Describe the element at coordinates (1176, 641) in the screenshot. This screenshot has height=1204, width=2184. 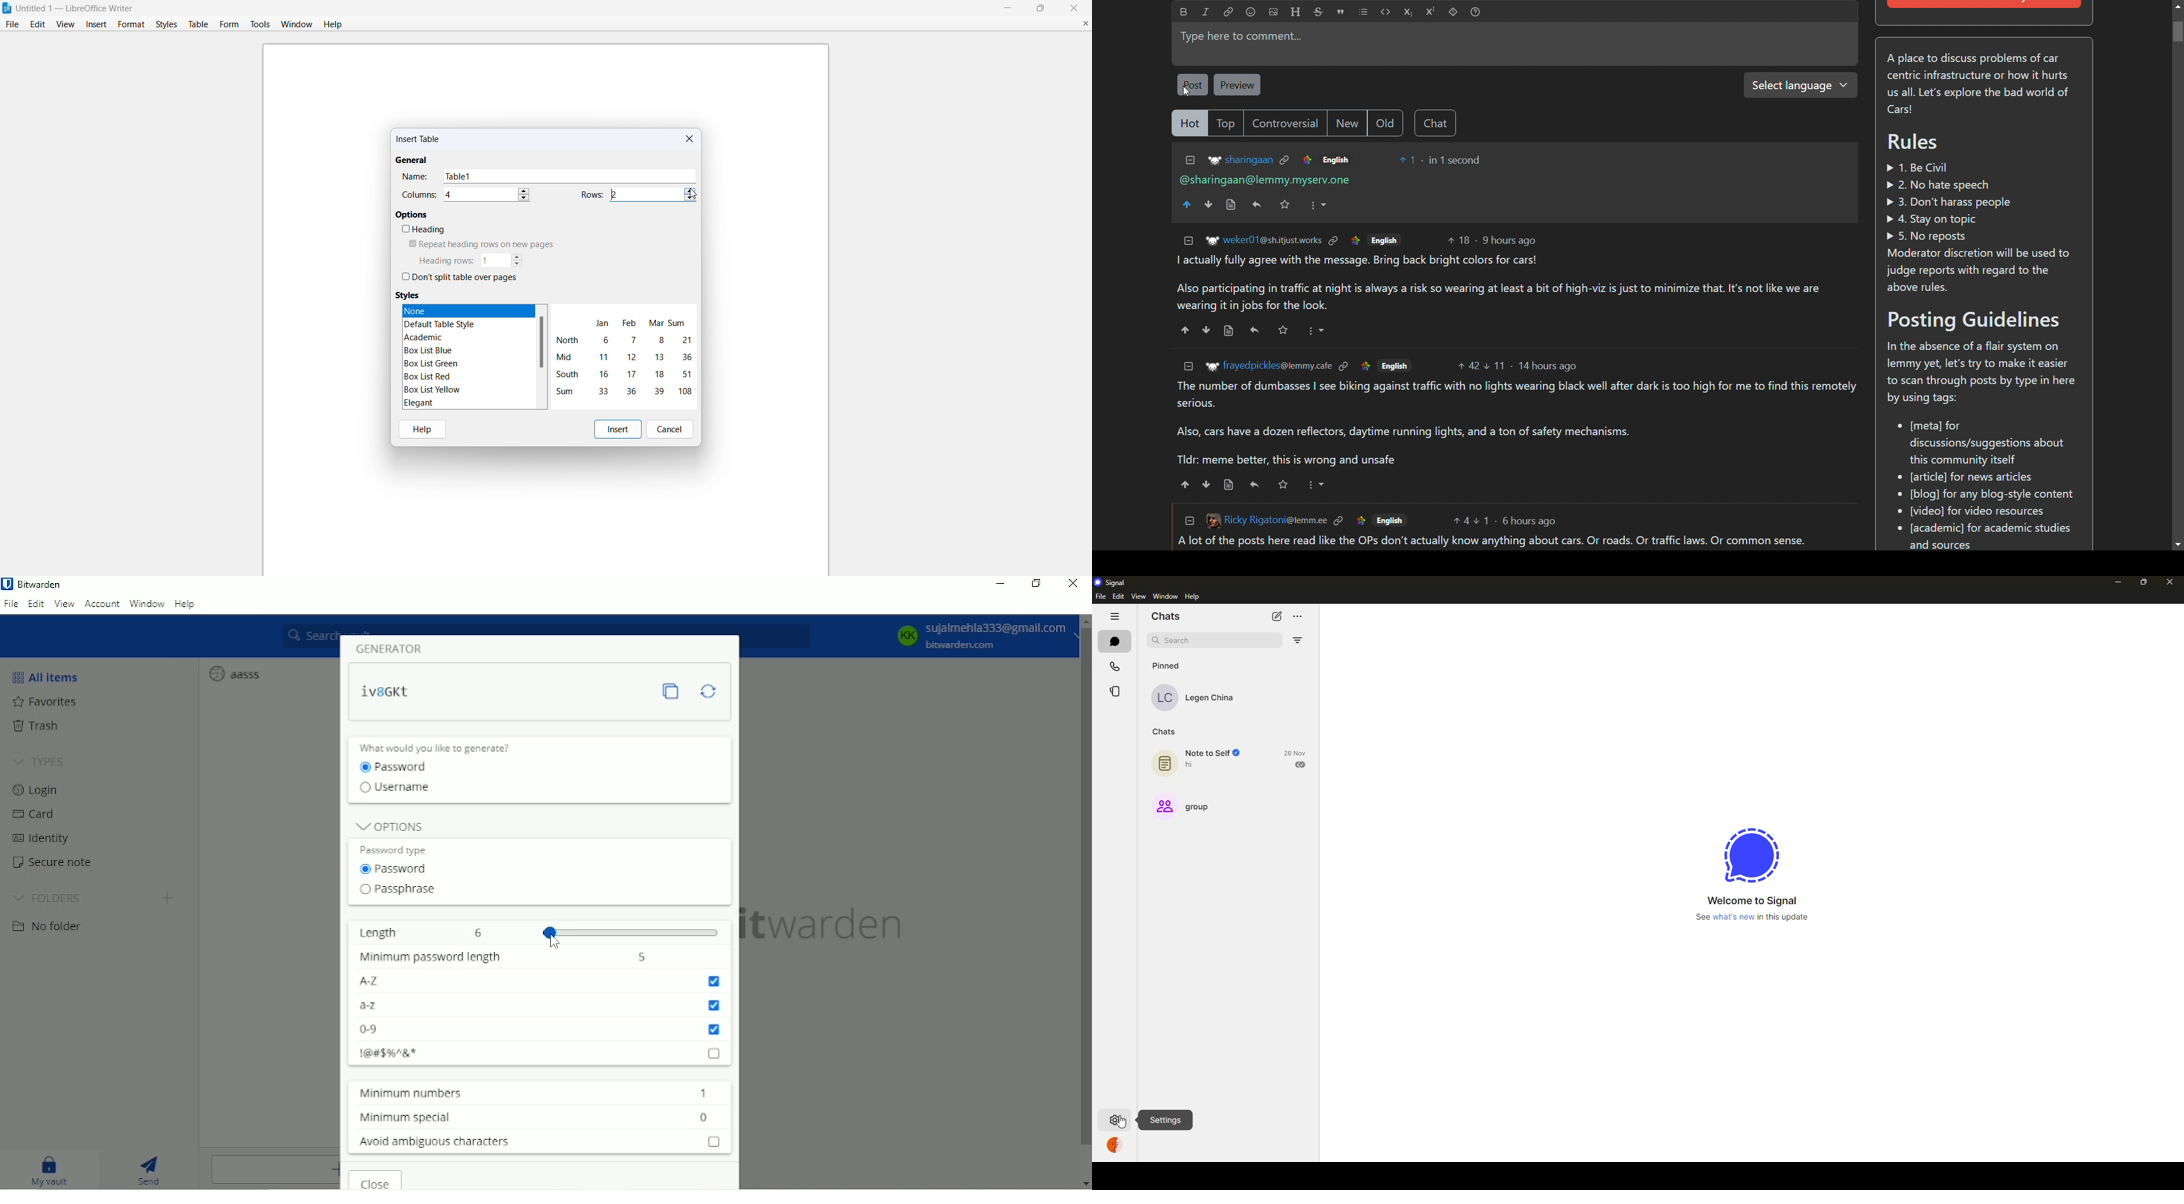
I see `search` at that location.